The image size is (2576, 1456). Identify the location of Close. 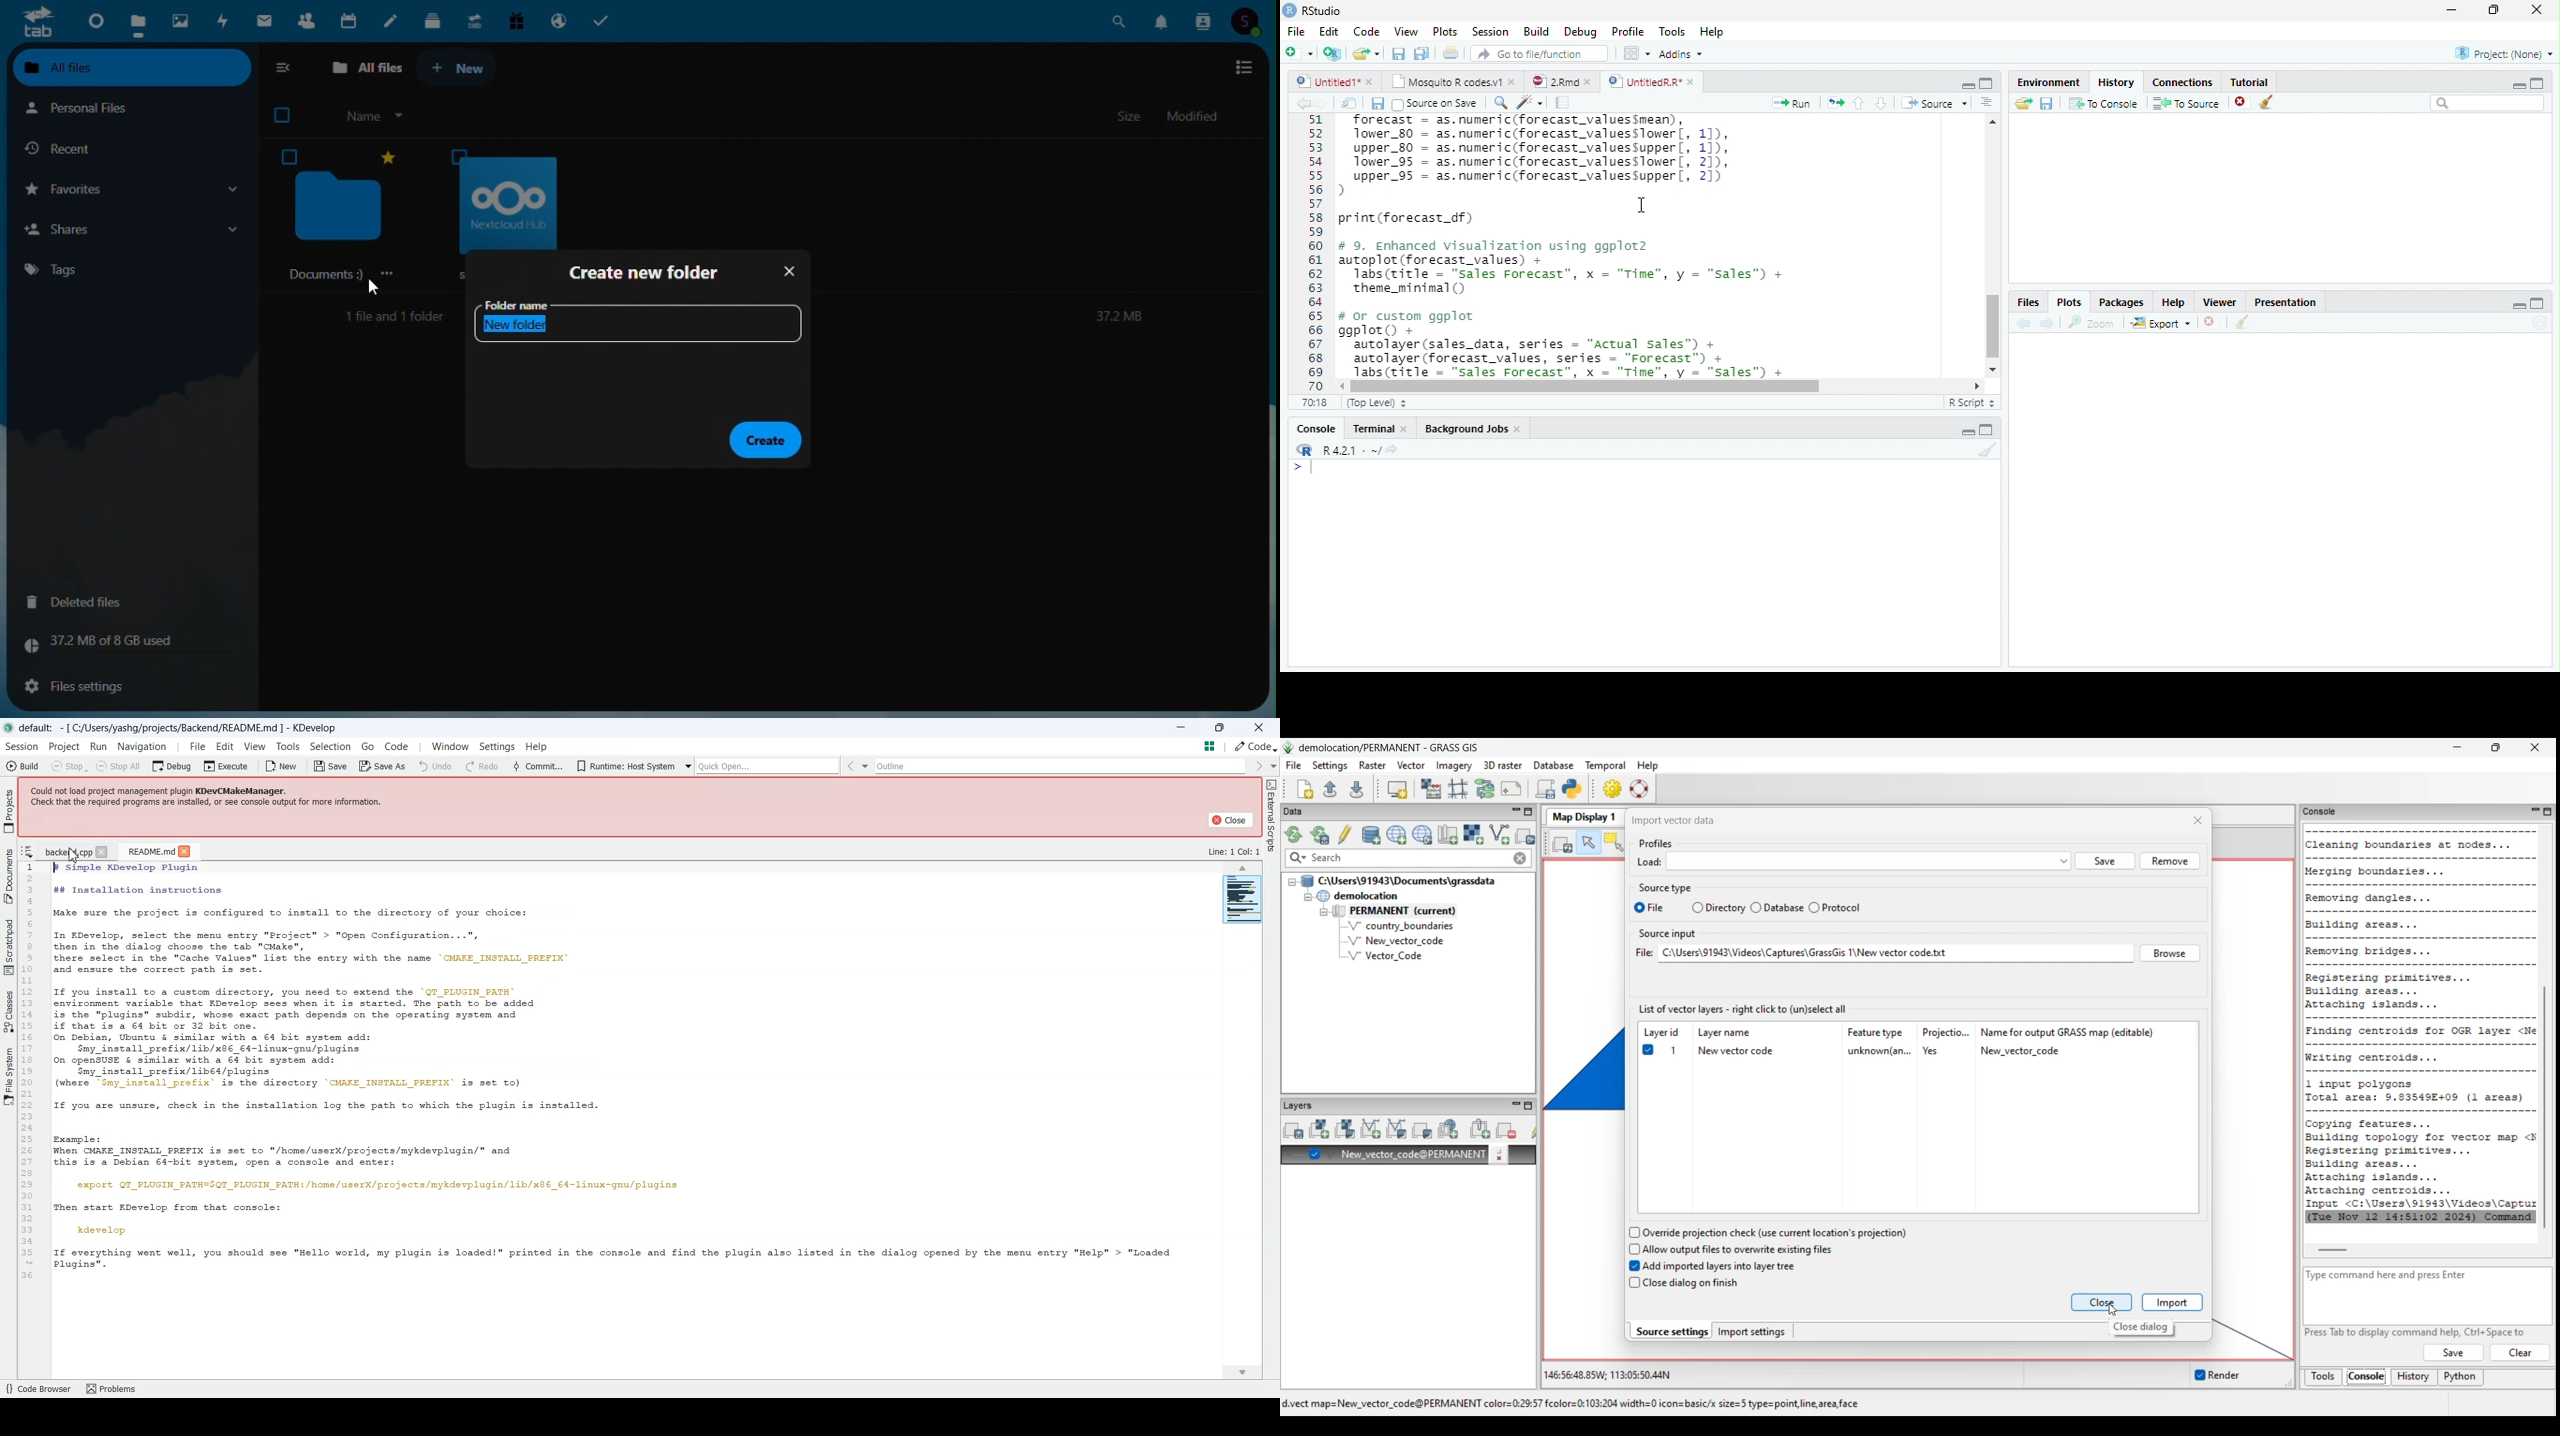
(2538, 10).